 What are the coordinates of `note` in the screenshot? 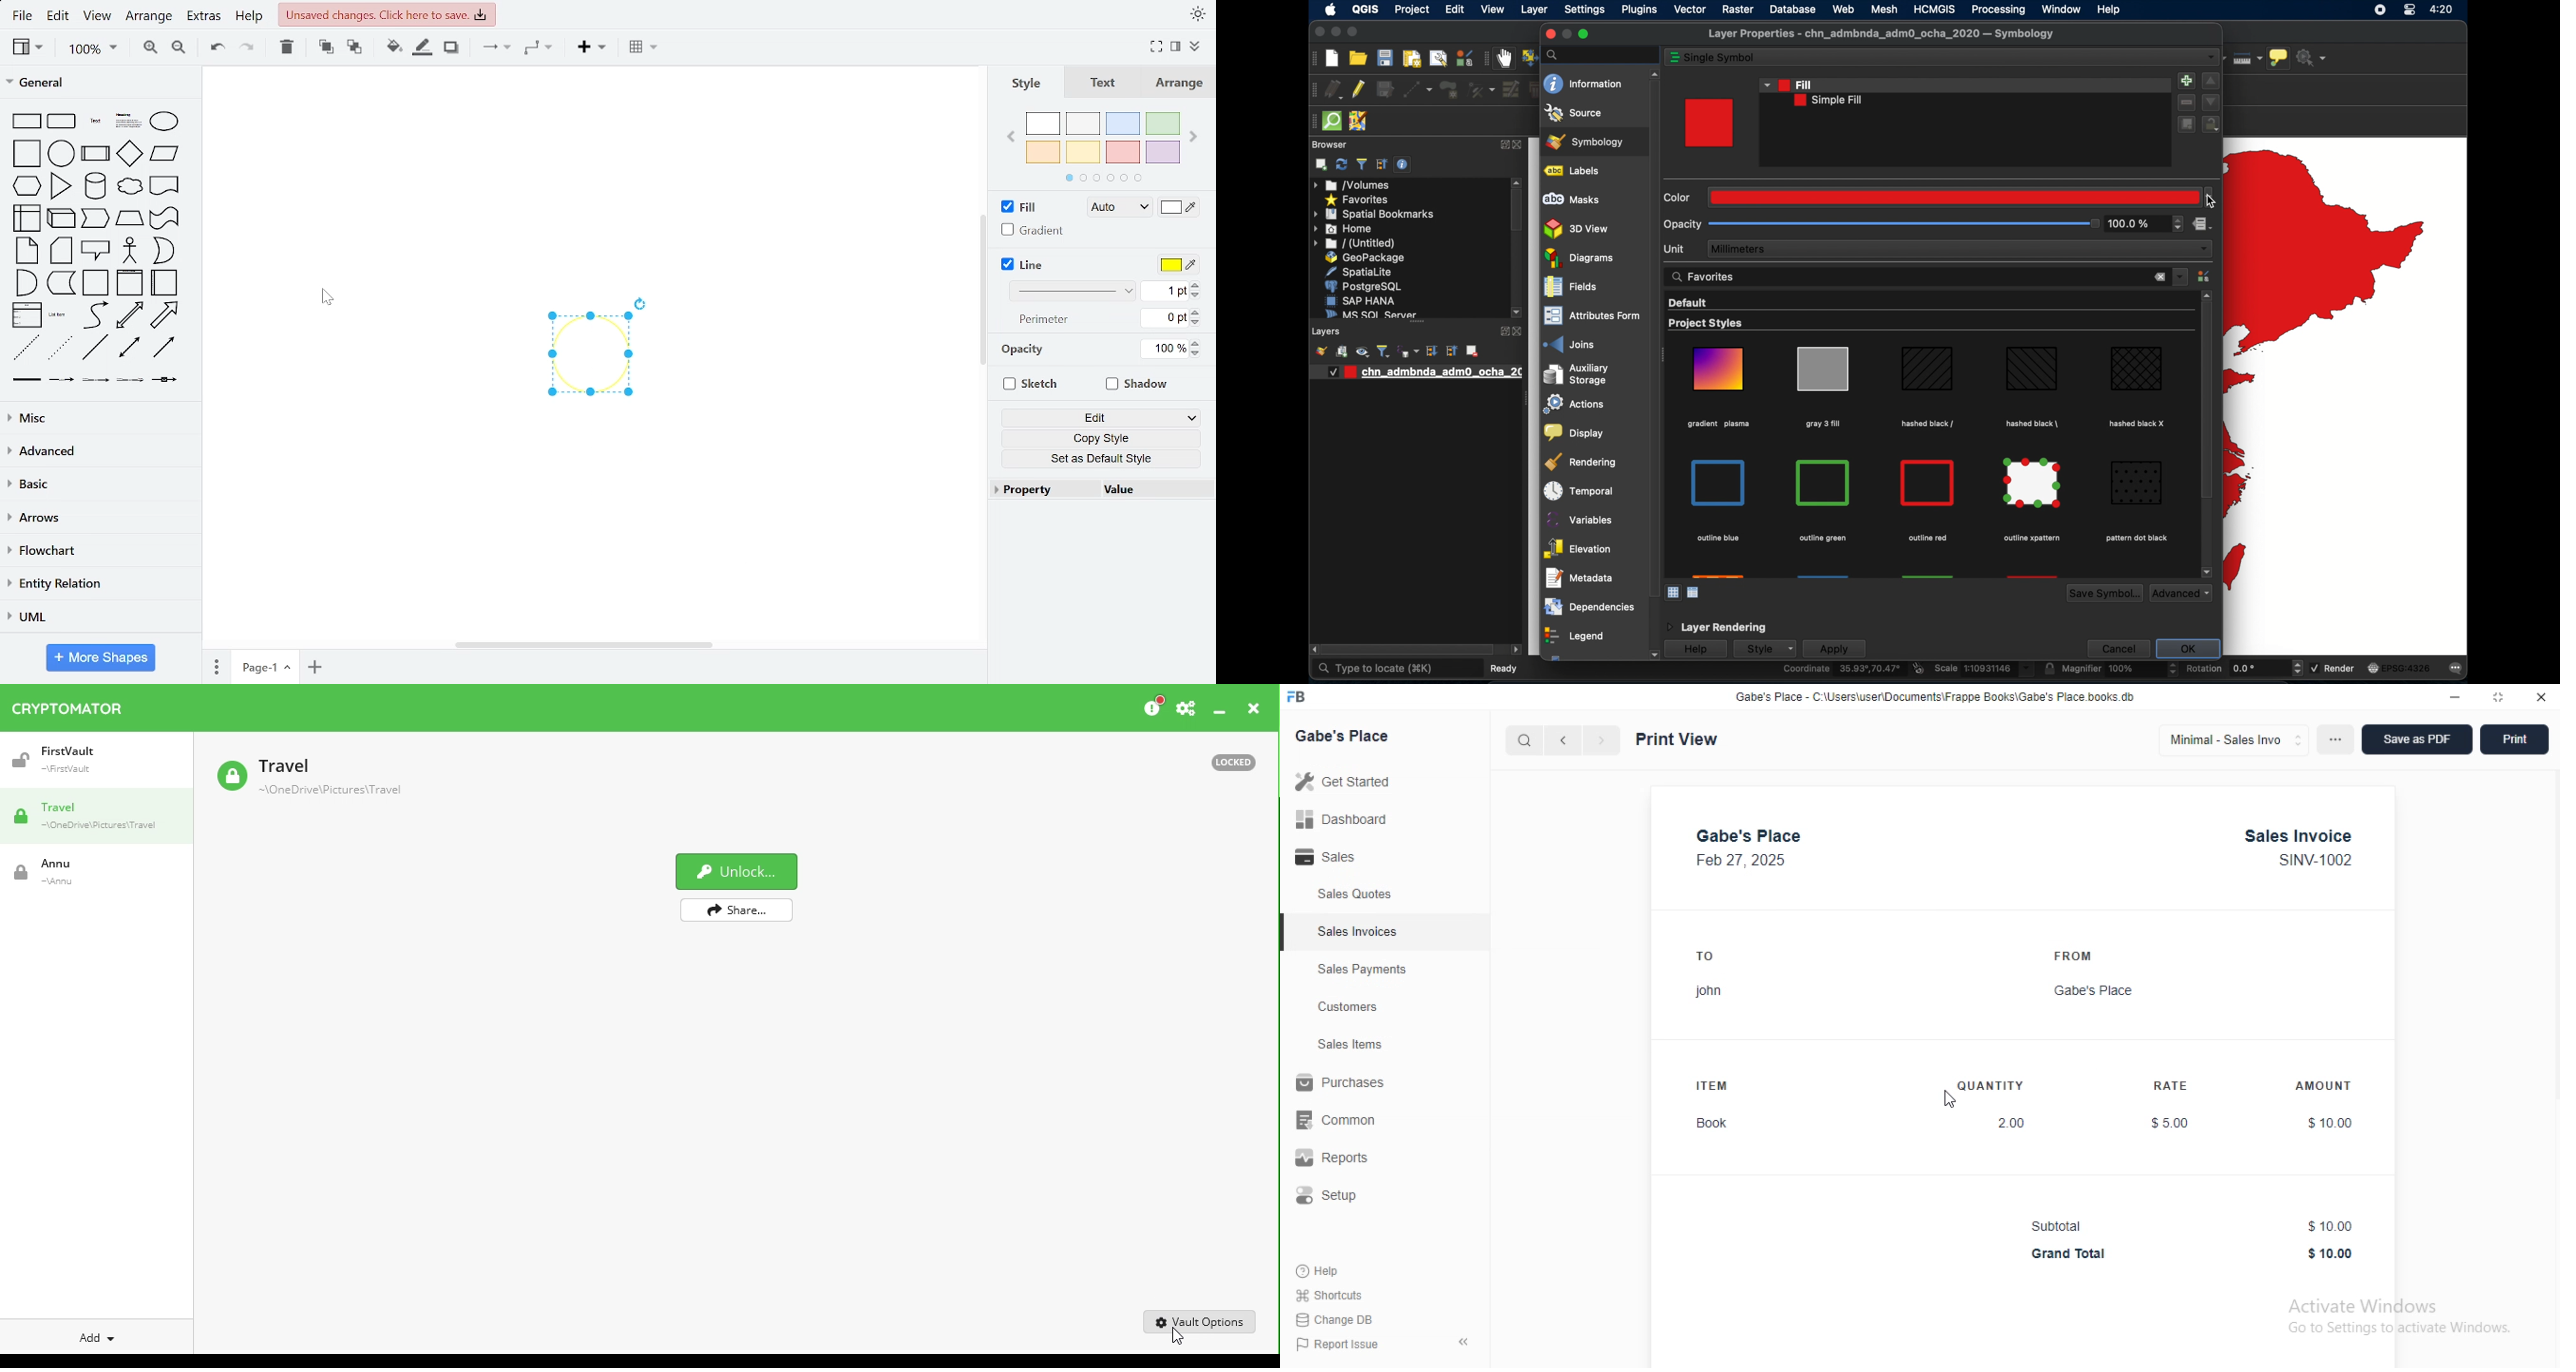 It's located at (27, 251).